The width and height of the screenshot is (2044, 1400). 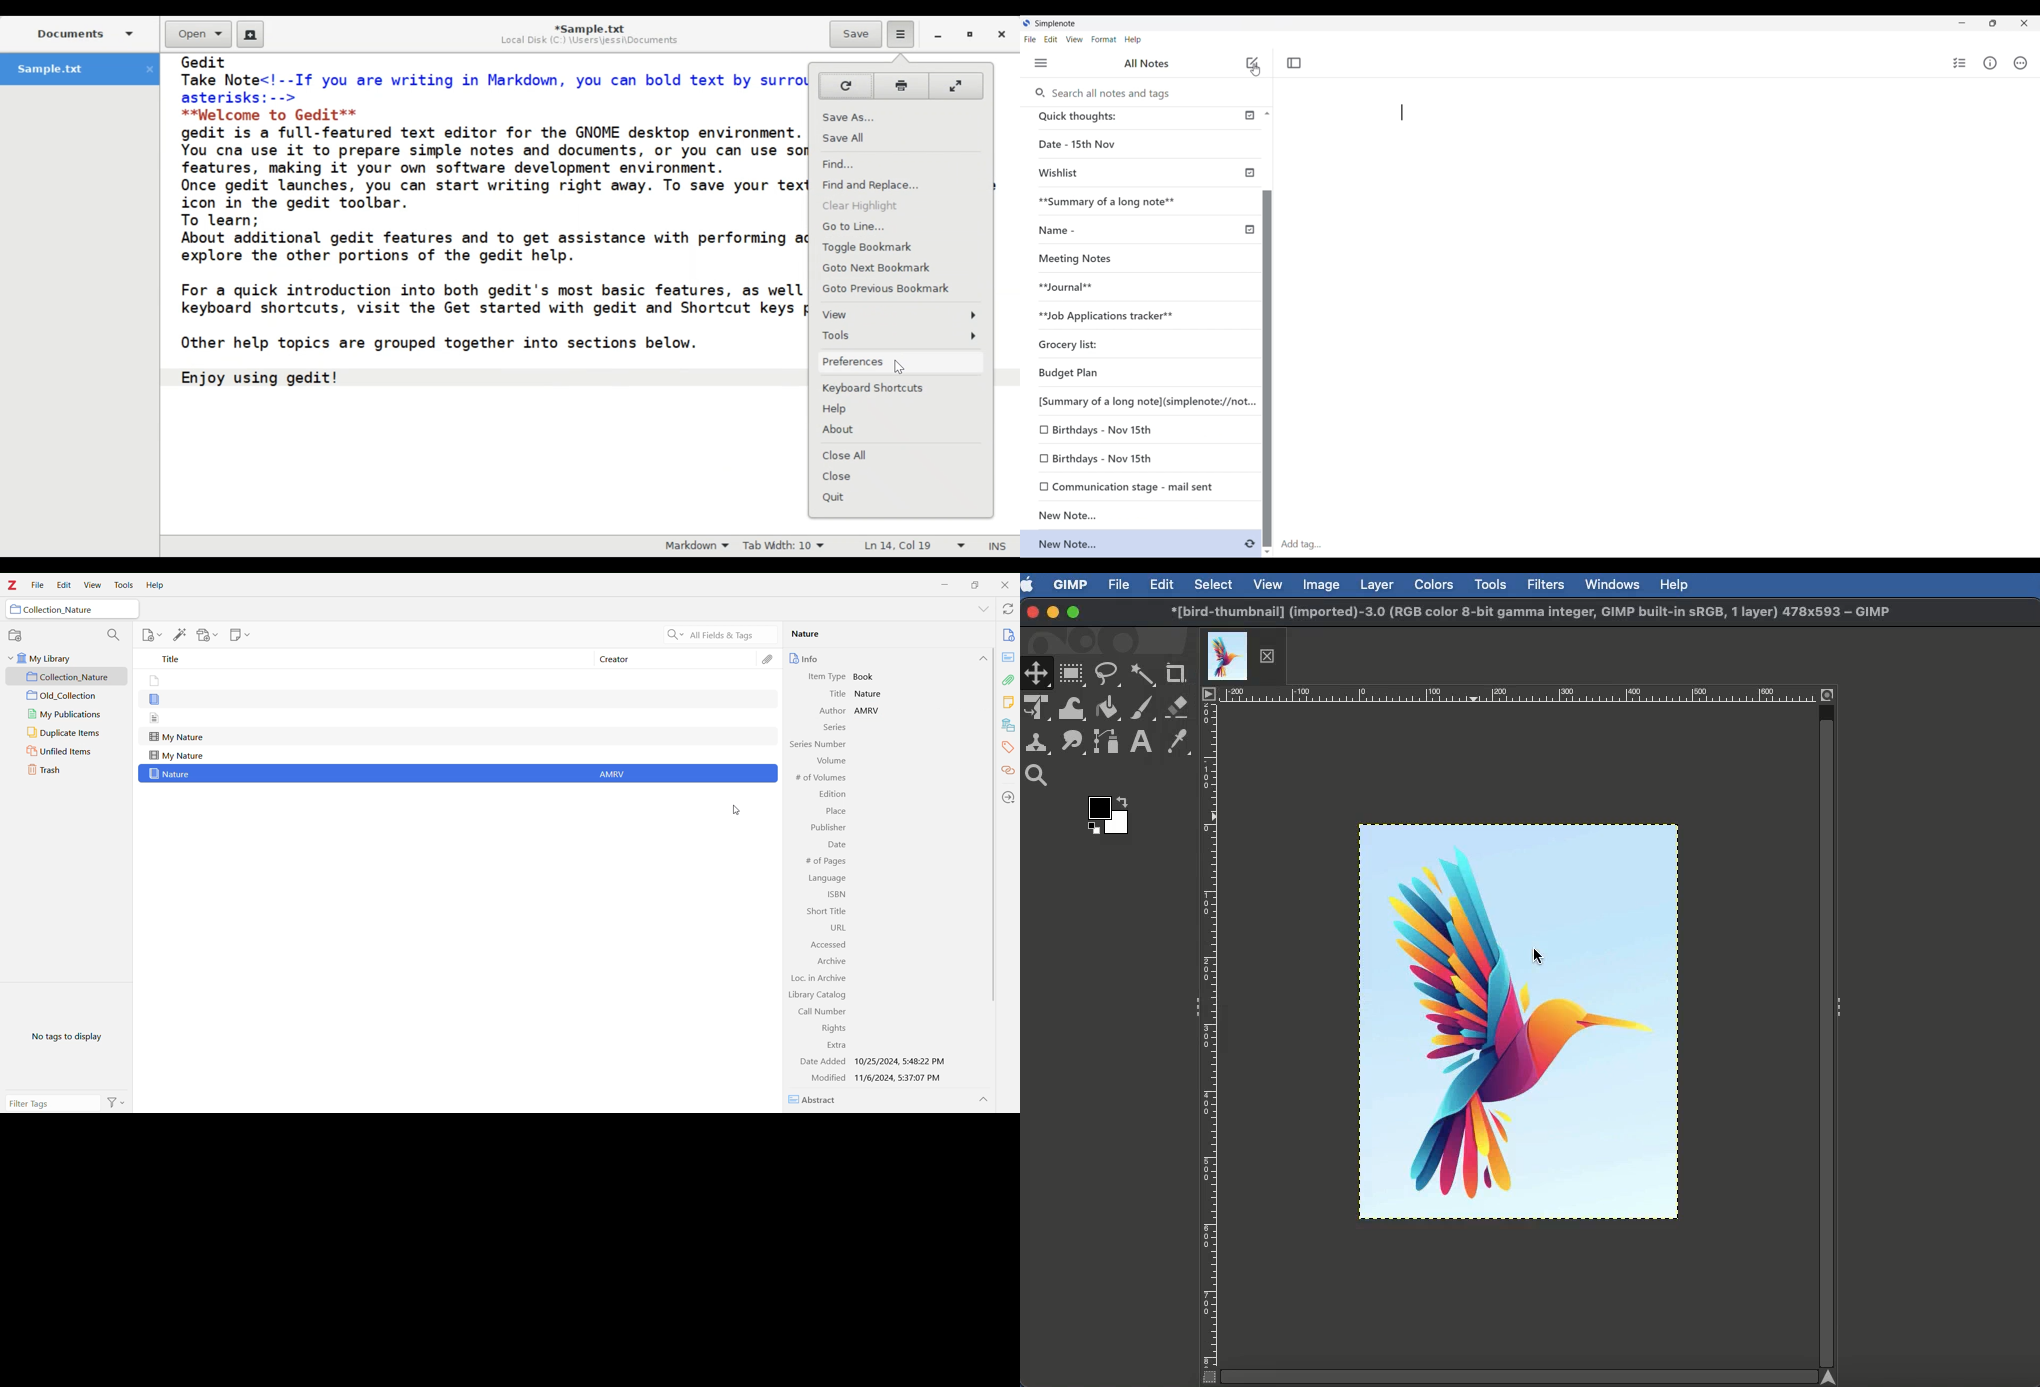 What do you see at coordinates (197, 34) in the screenshot?
I see `Open` at bounding box center [197, 34].